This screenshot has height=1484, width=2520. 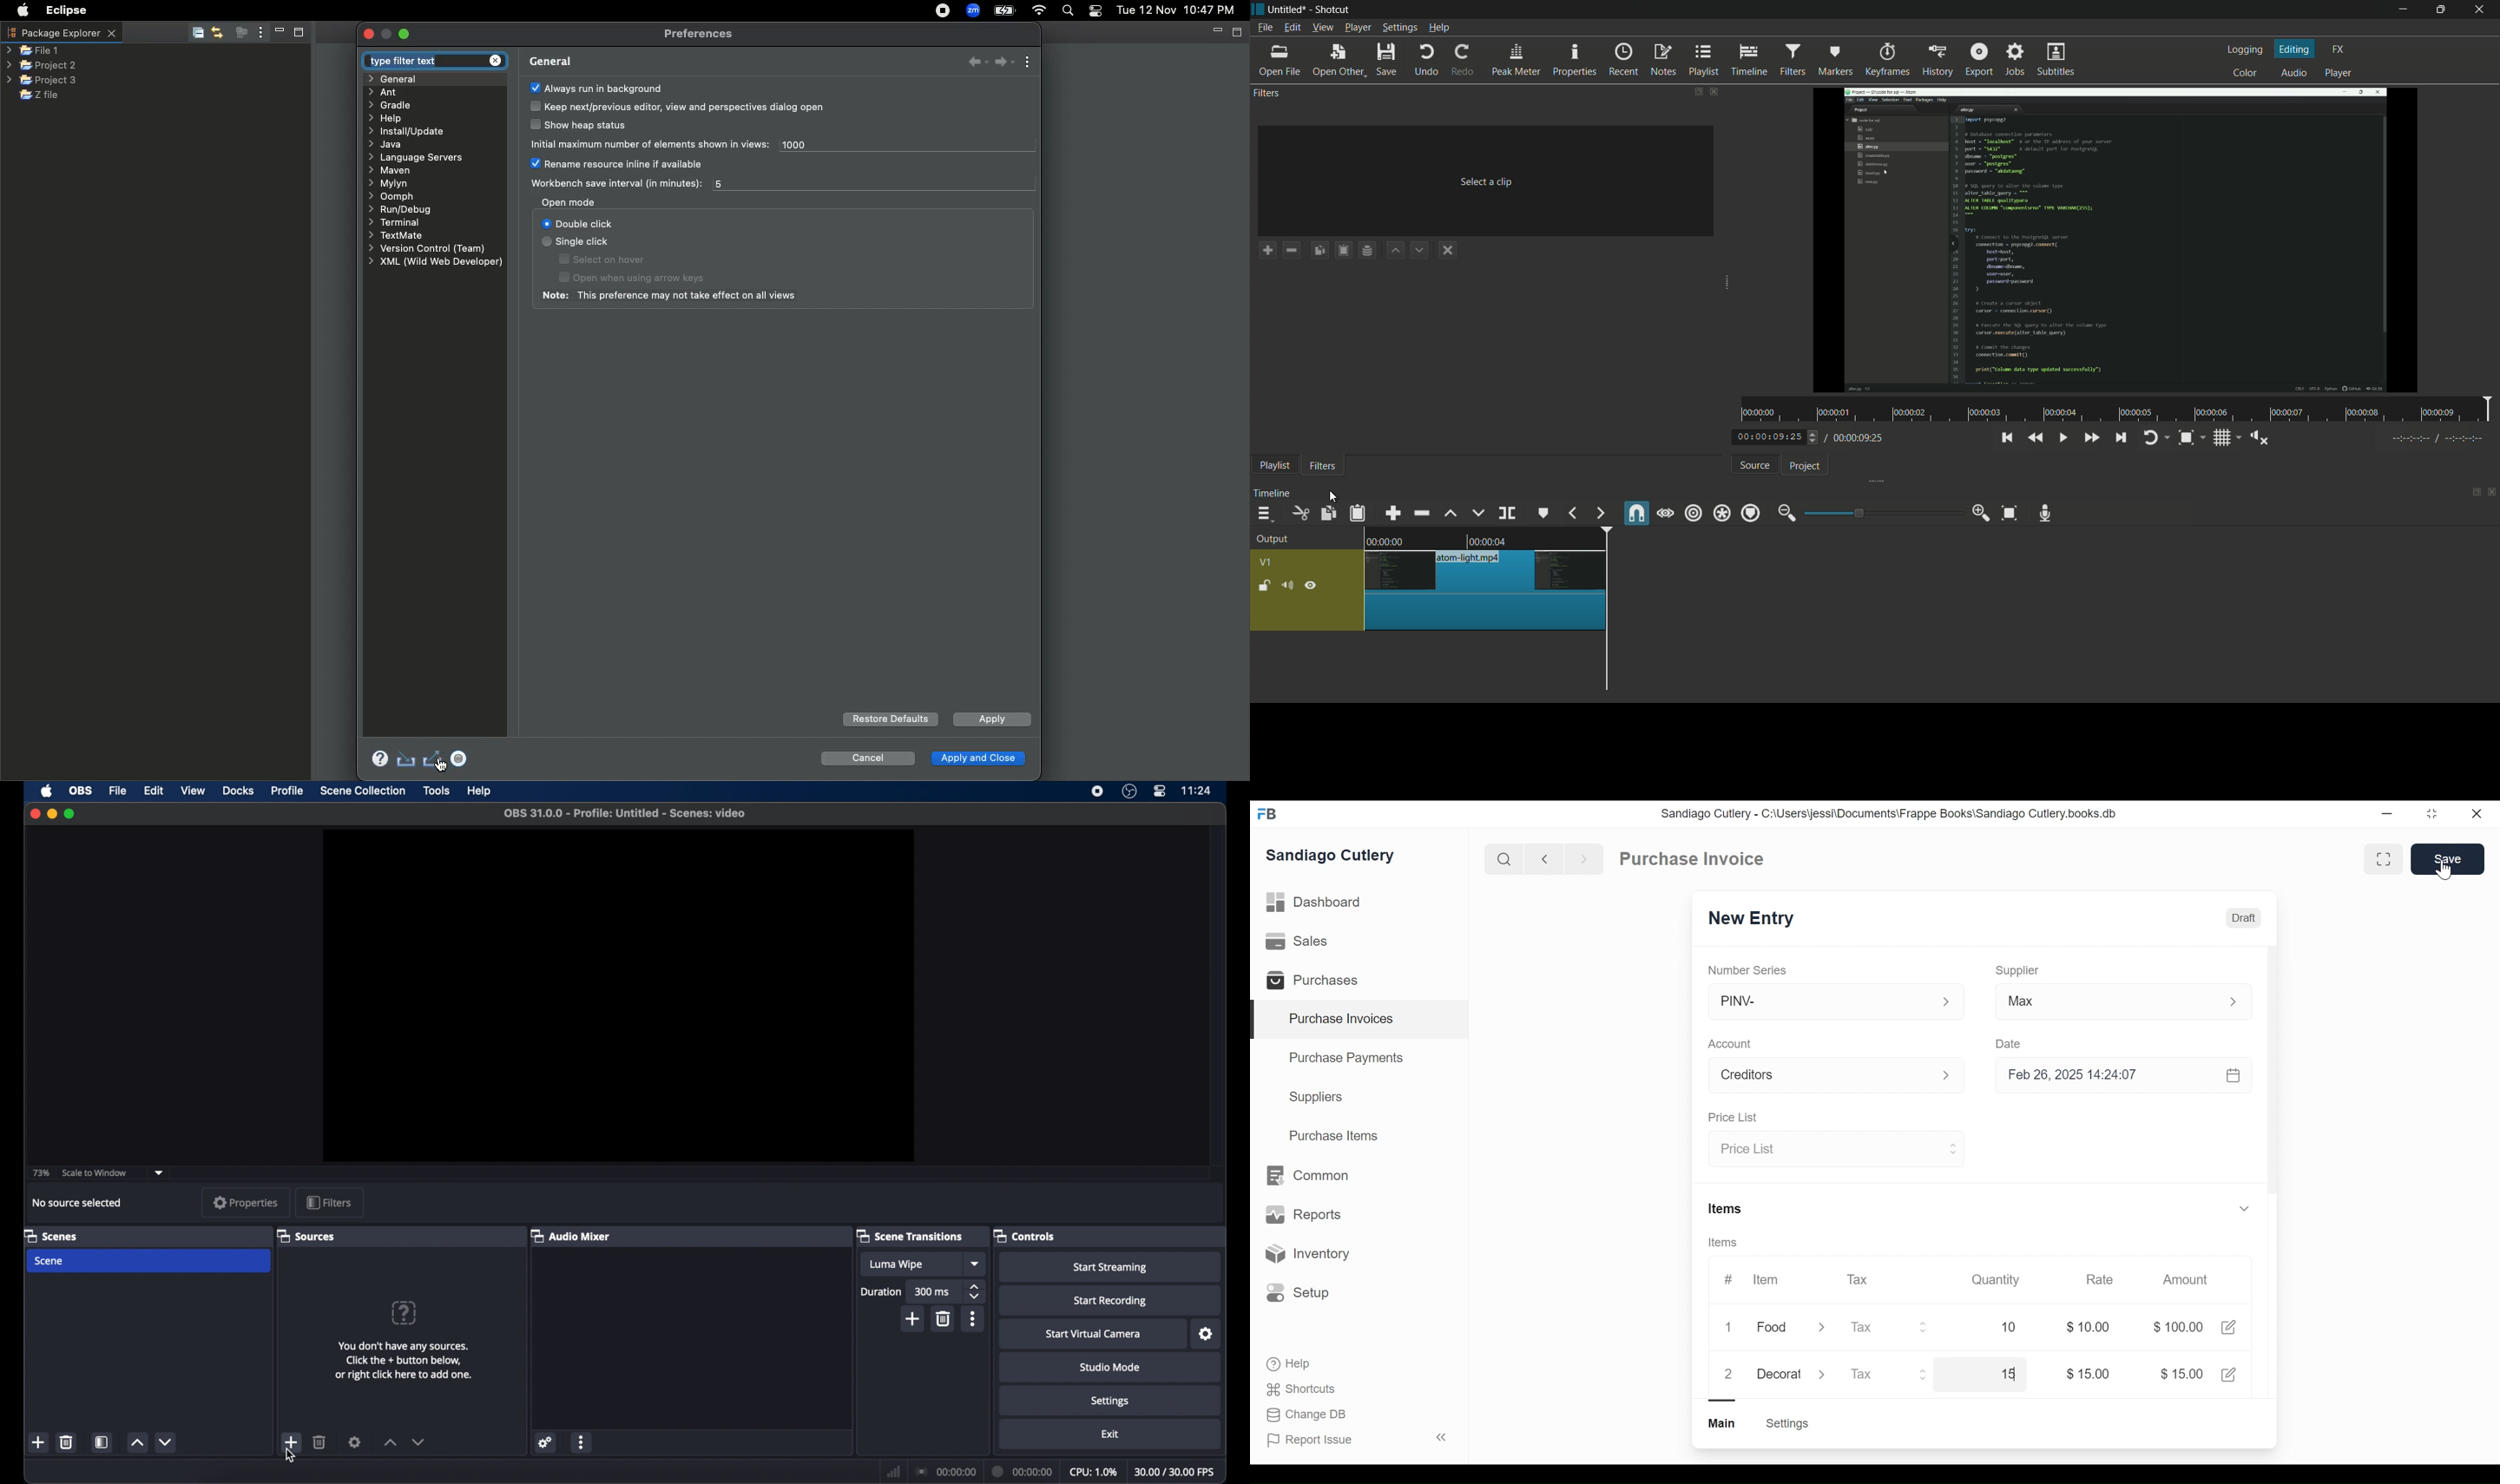 I want to click on delete, so click(x=66, y=1442).